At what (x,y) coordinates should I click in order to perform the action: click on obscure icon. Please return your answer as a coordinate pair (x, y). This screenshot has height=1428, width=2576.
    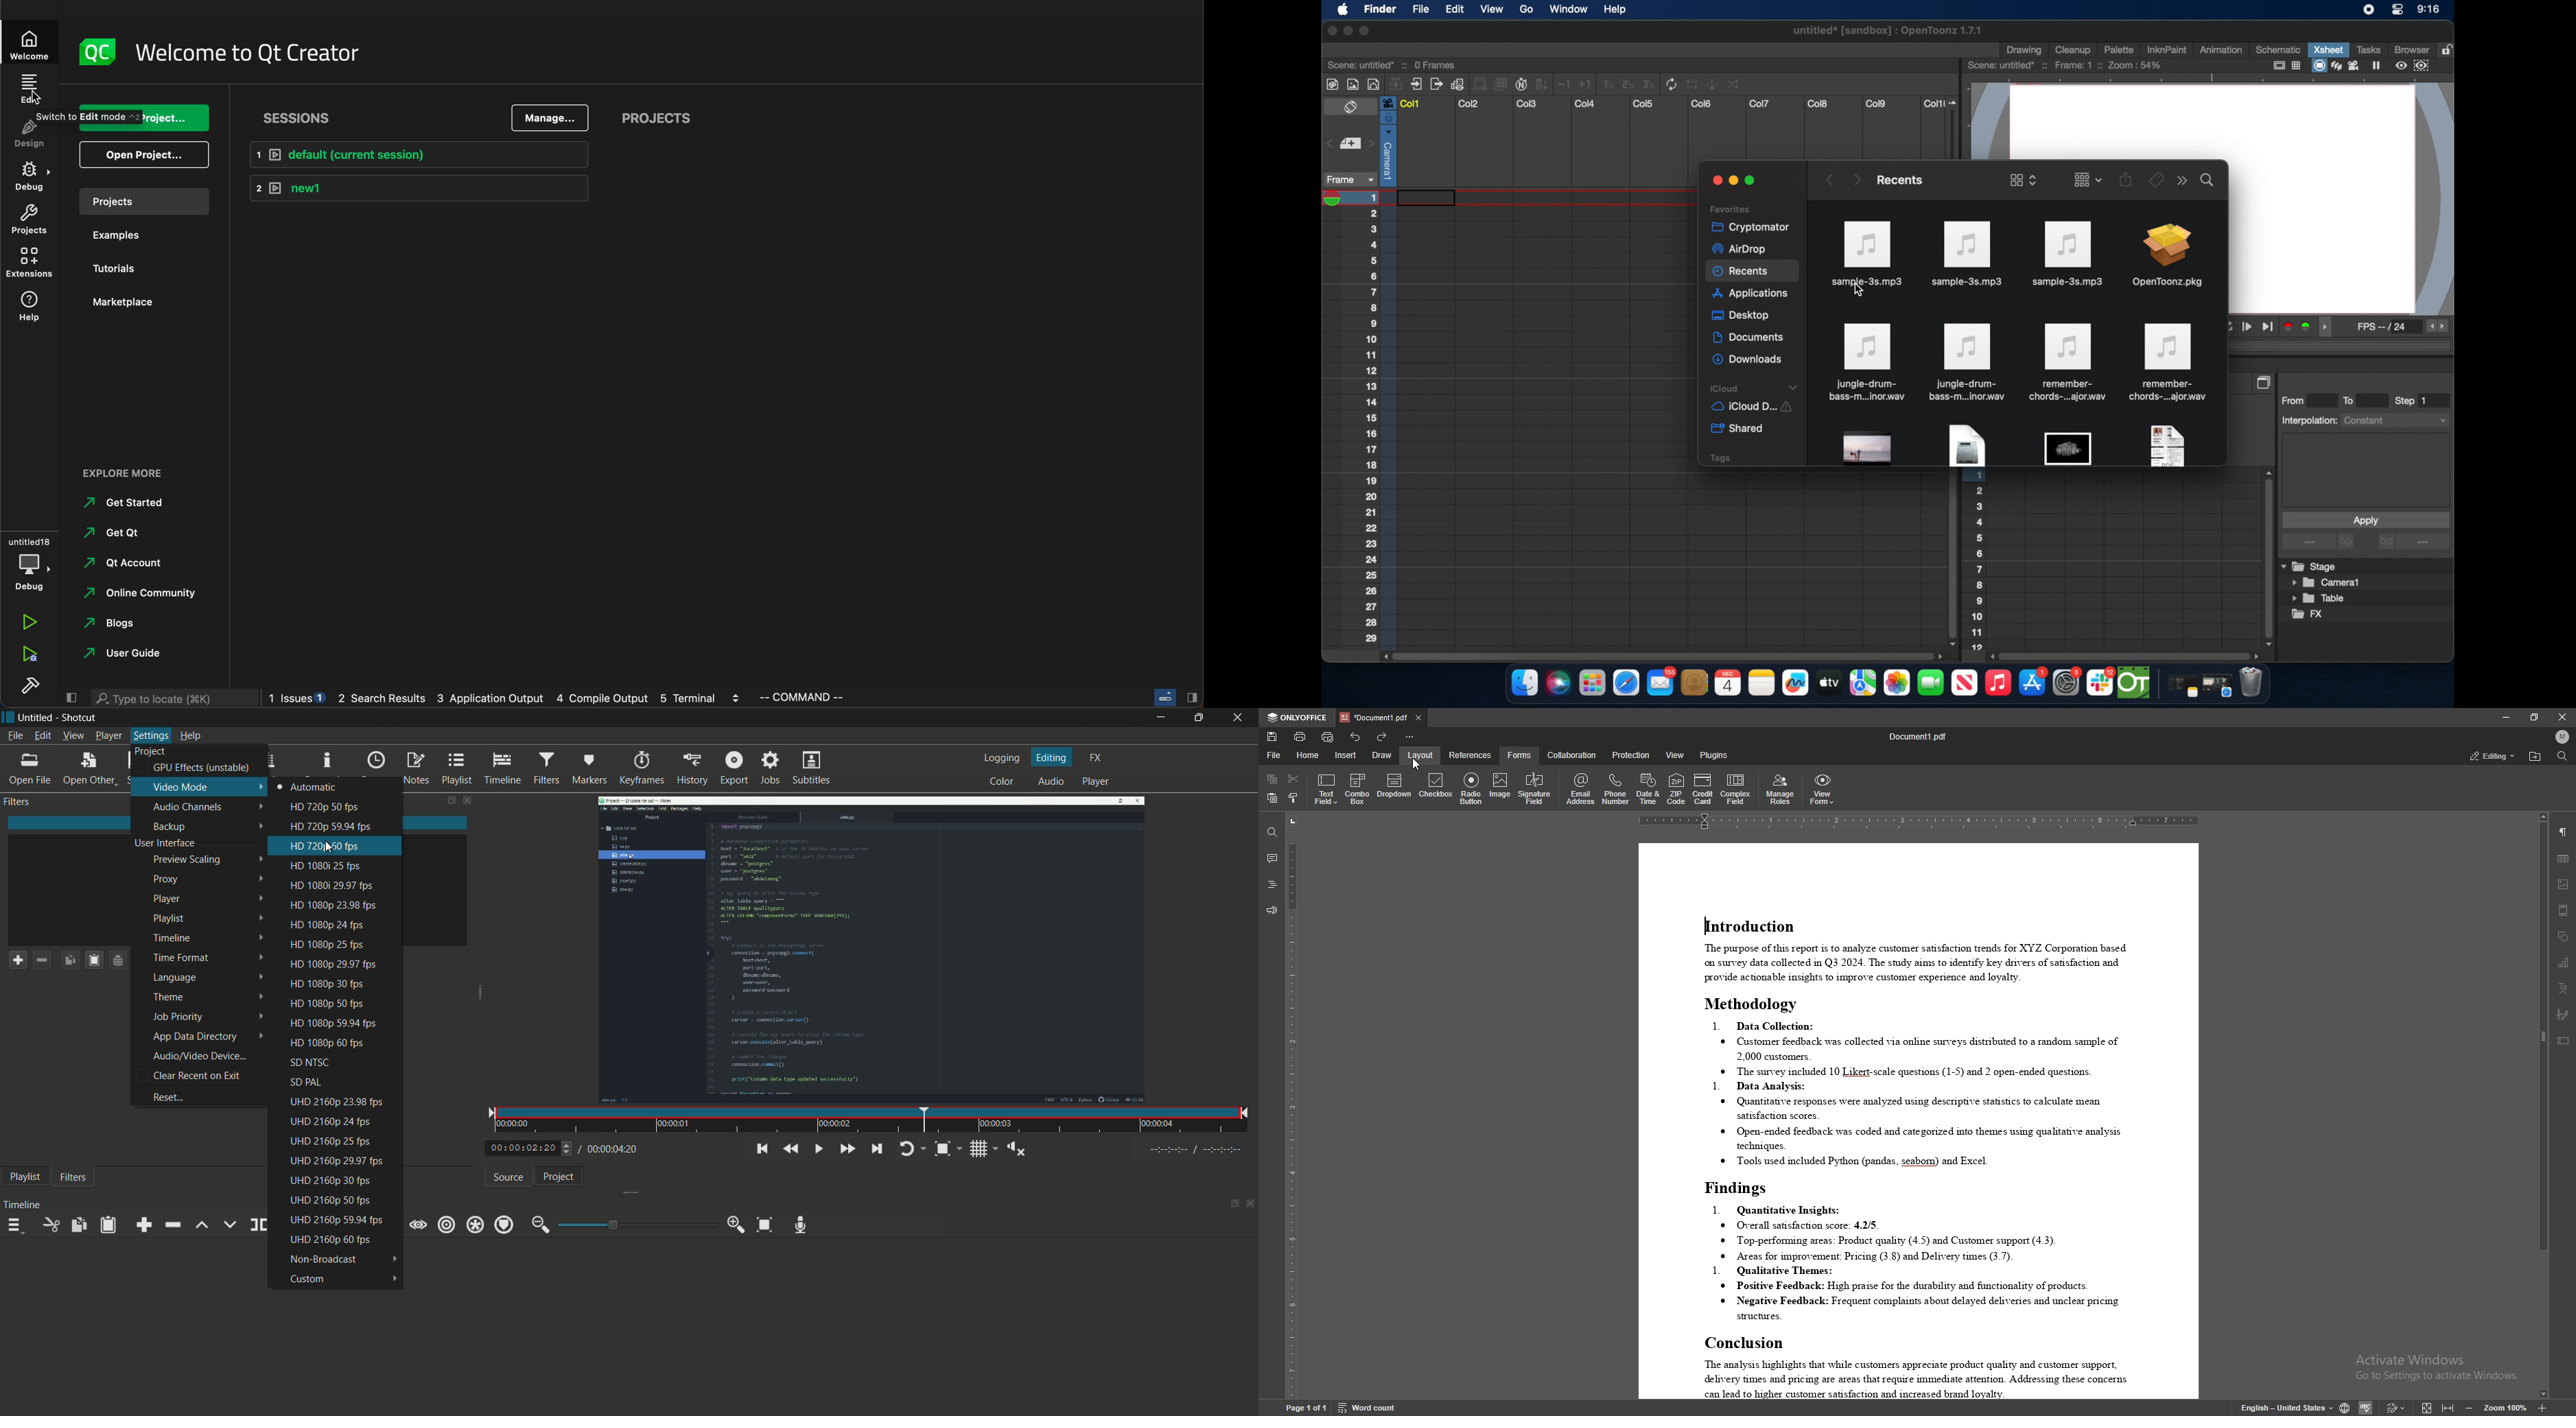
    Looking at the image, I should click on (2166, 445).